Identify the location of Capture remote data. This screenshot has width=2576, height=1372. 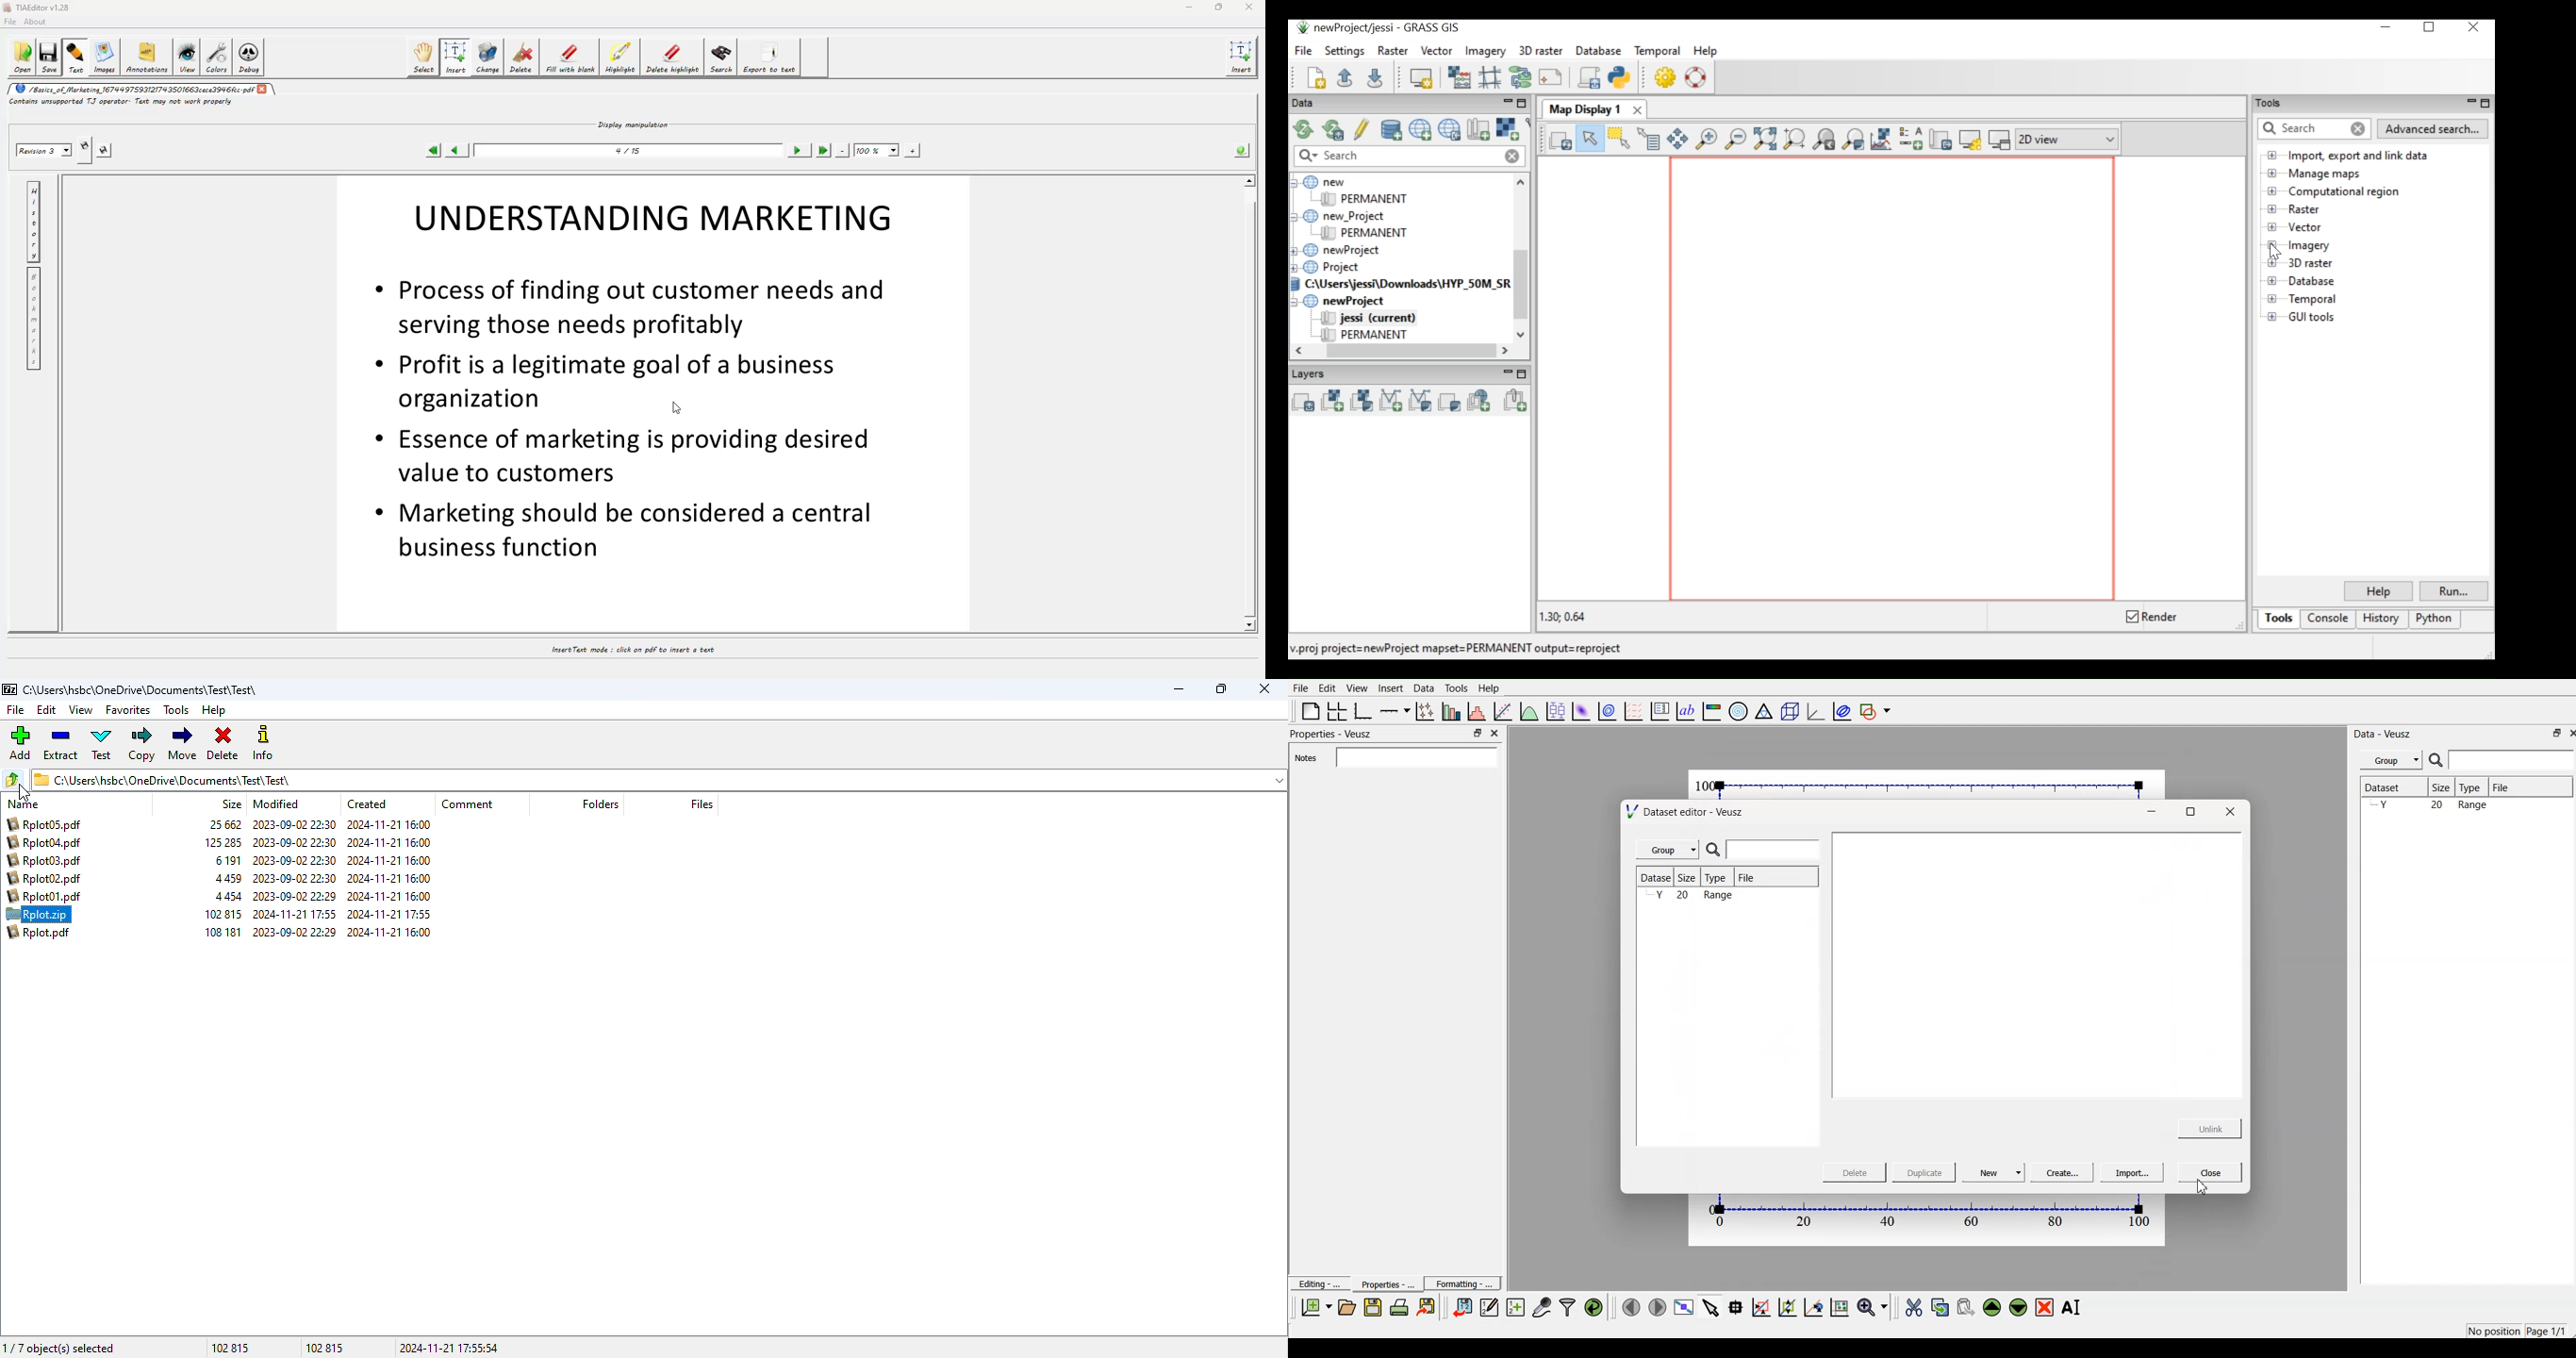
(1542, 1306).